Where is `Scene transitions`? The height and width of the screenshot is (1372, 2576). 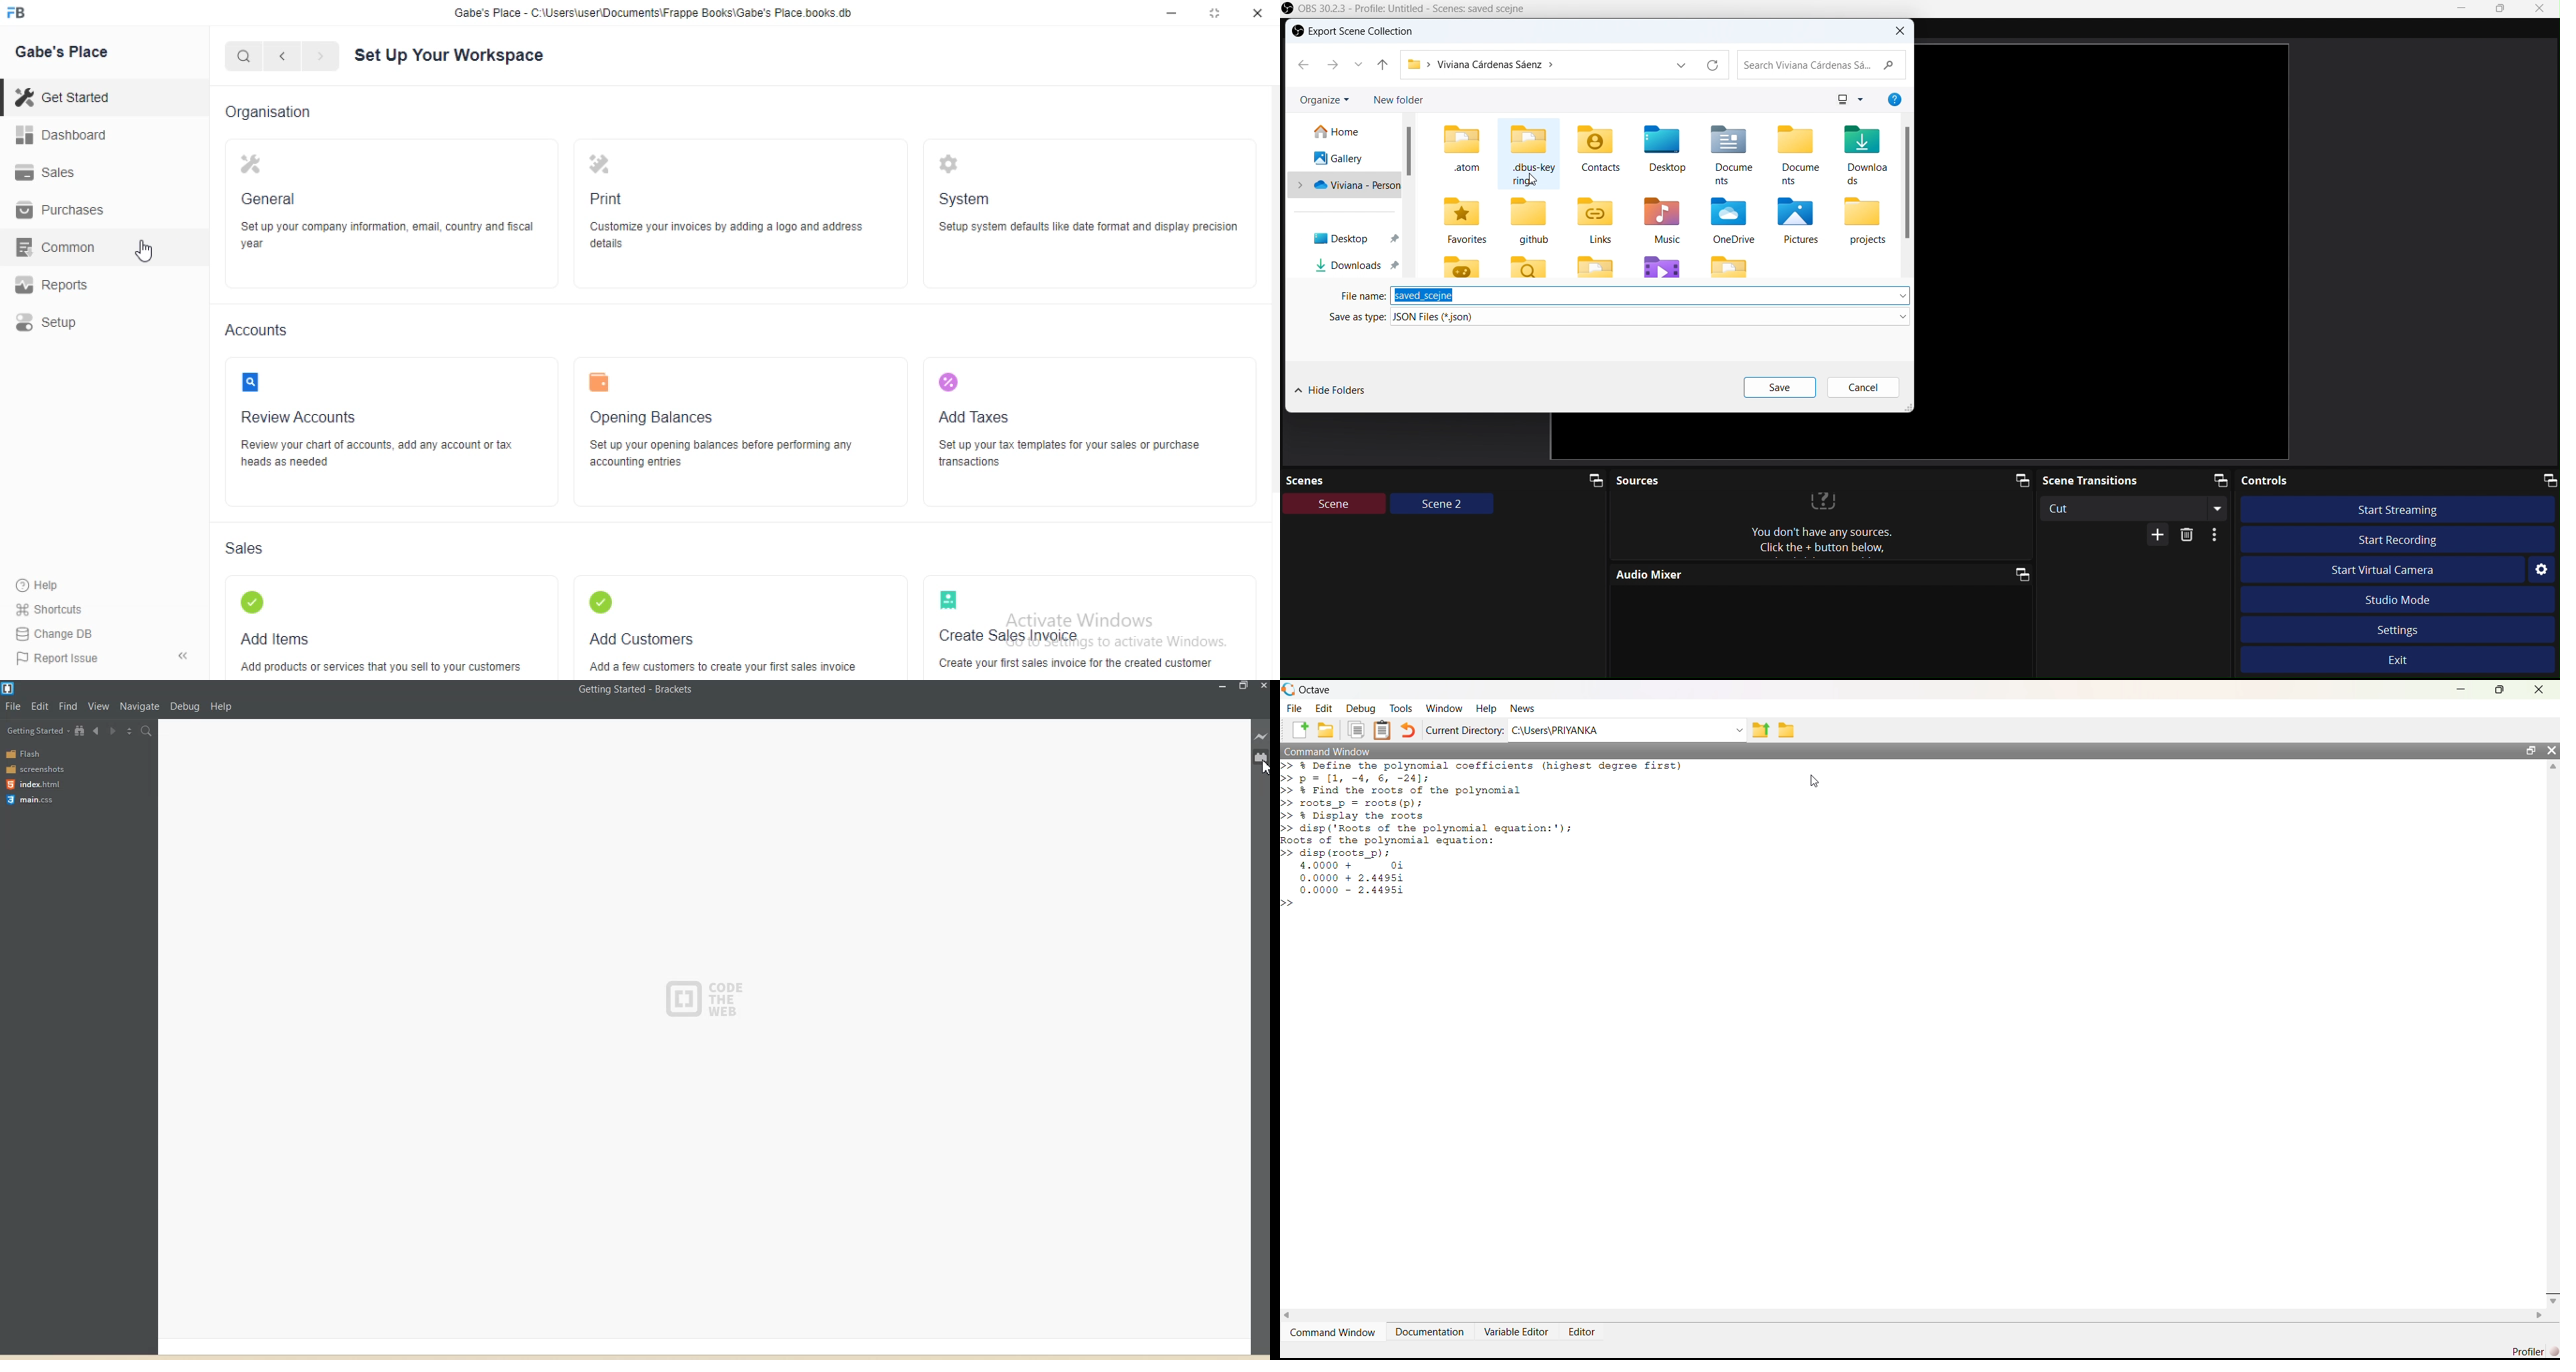
Scene transitions is located at coordinates (2138, 480).